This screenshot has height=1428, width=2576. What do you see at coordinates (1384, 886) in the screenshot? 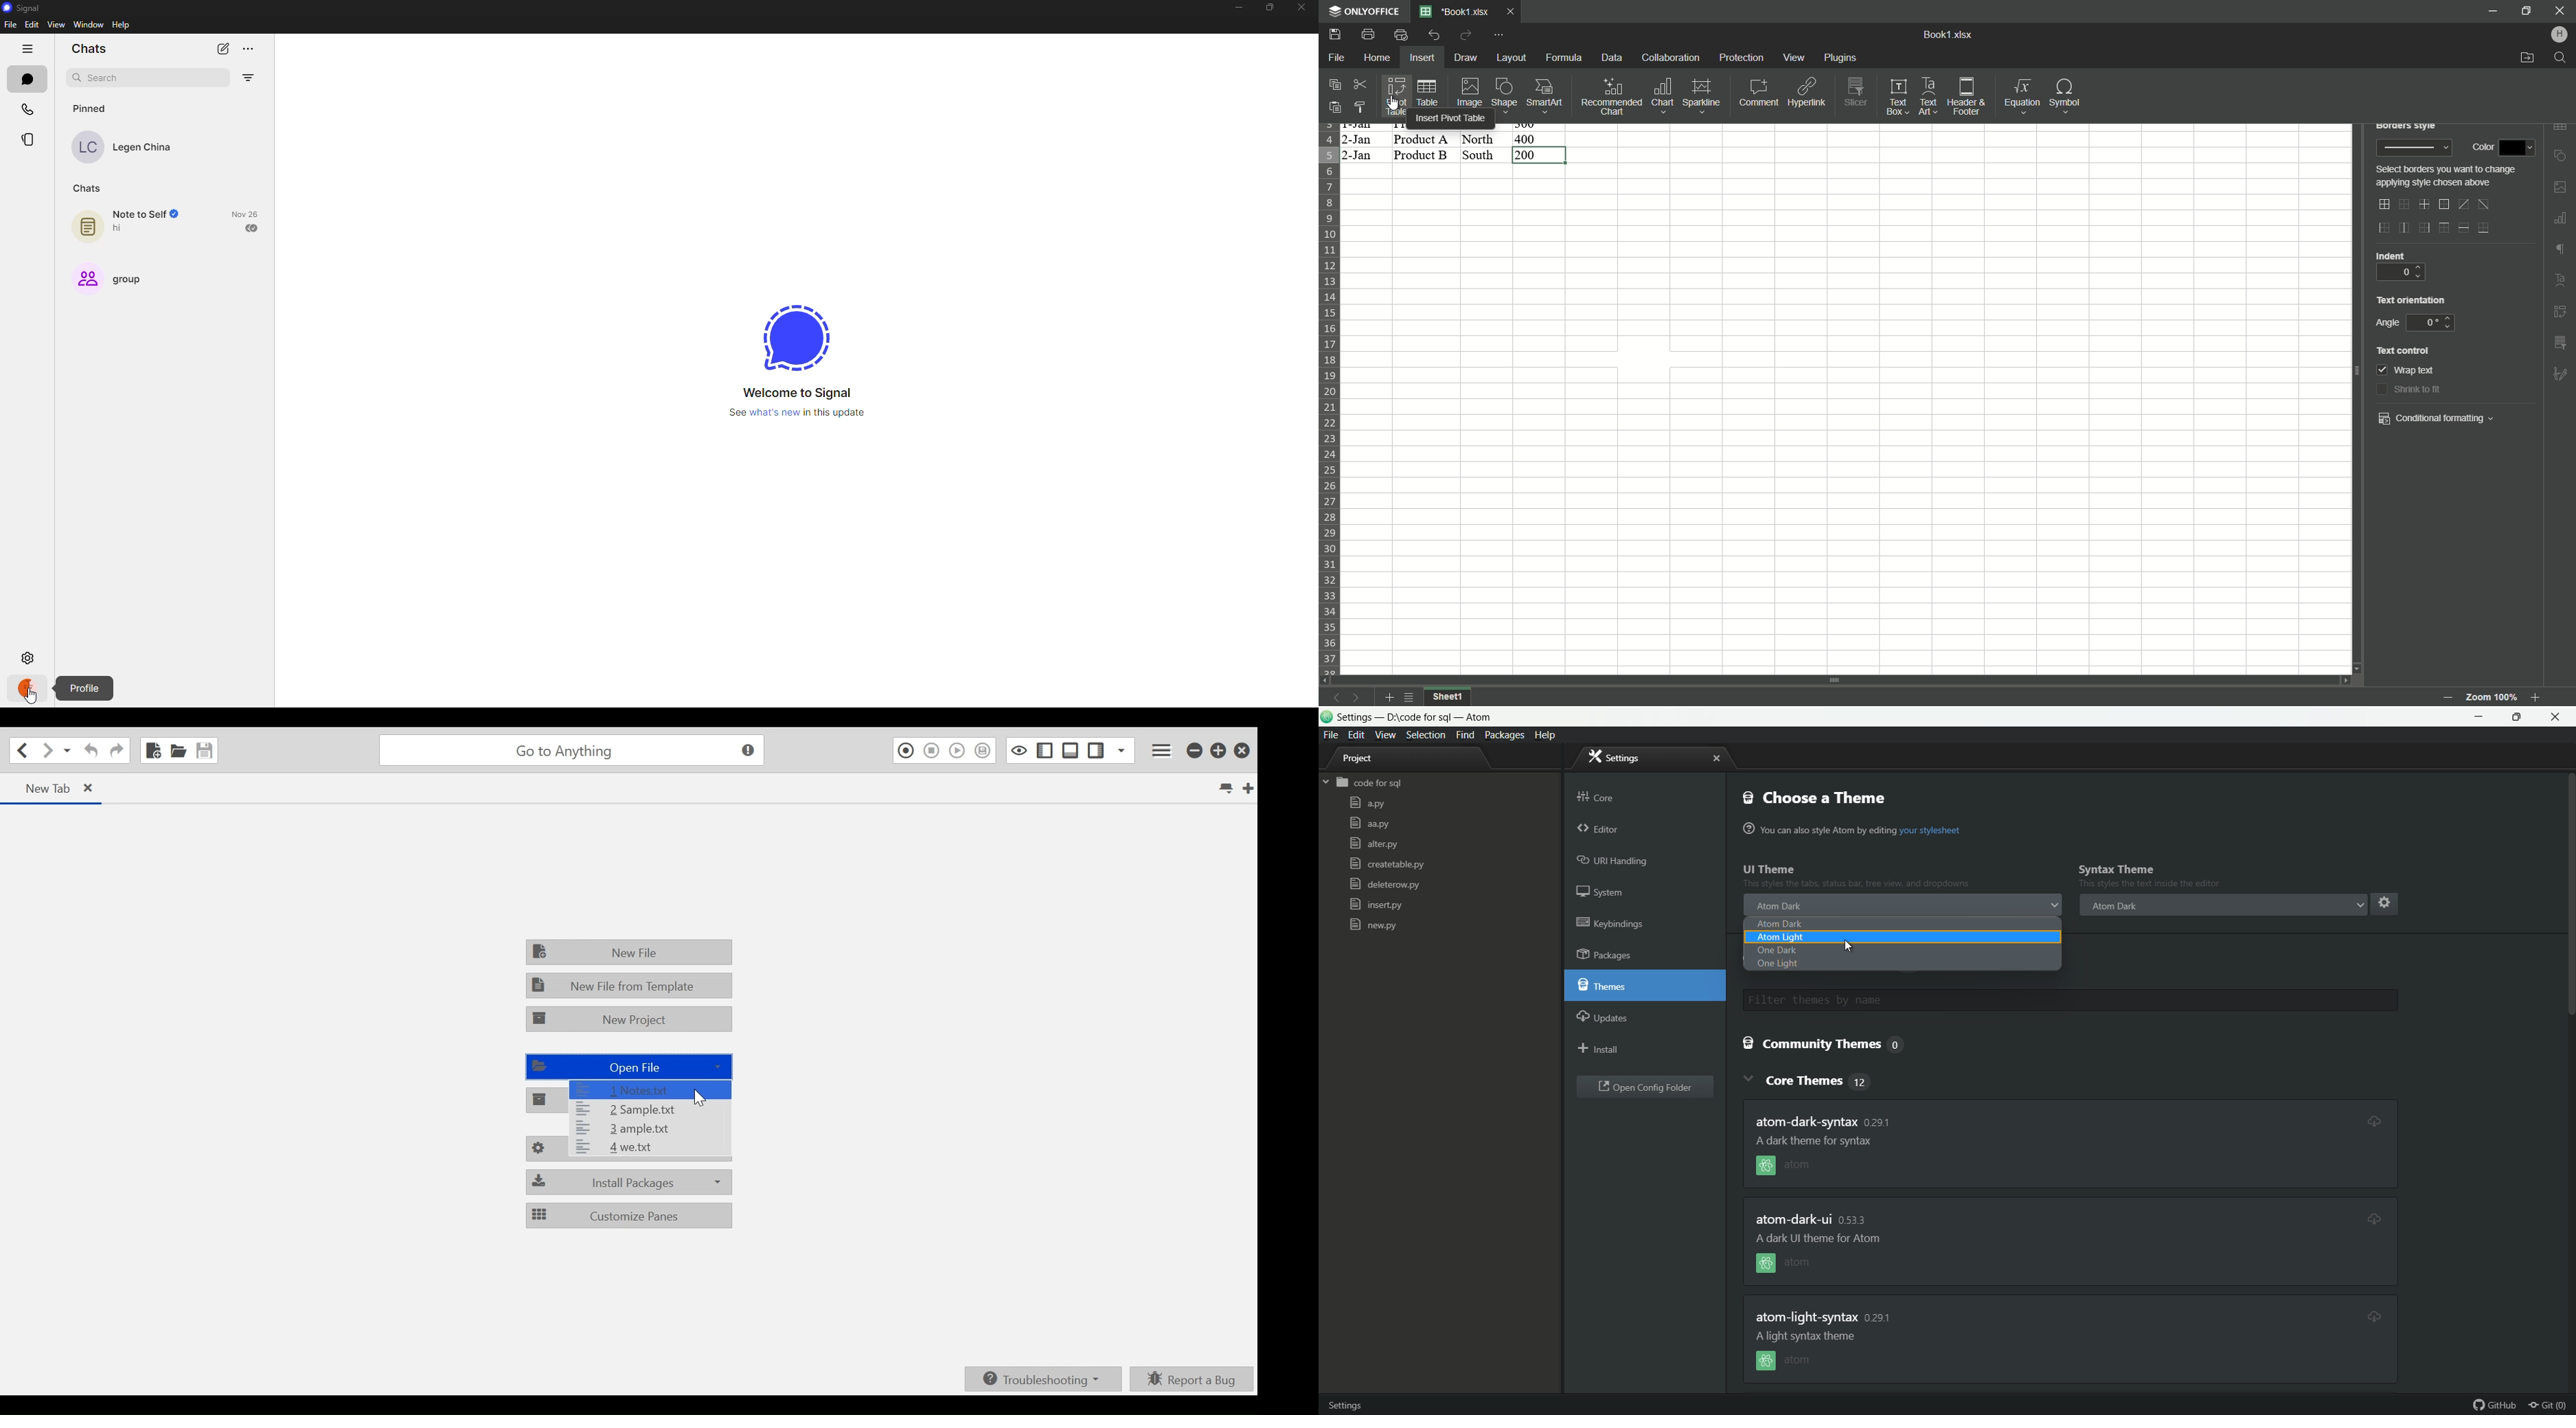
I see `deleterow.py file` at bounding box center [1384, 886].